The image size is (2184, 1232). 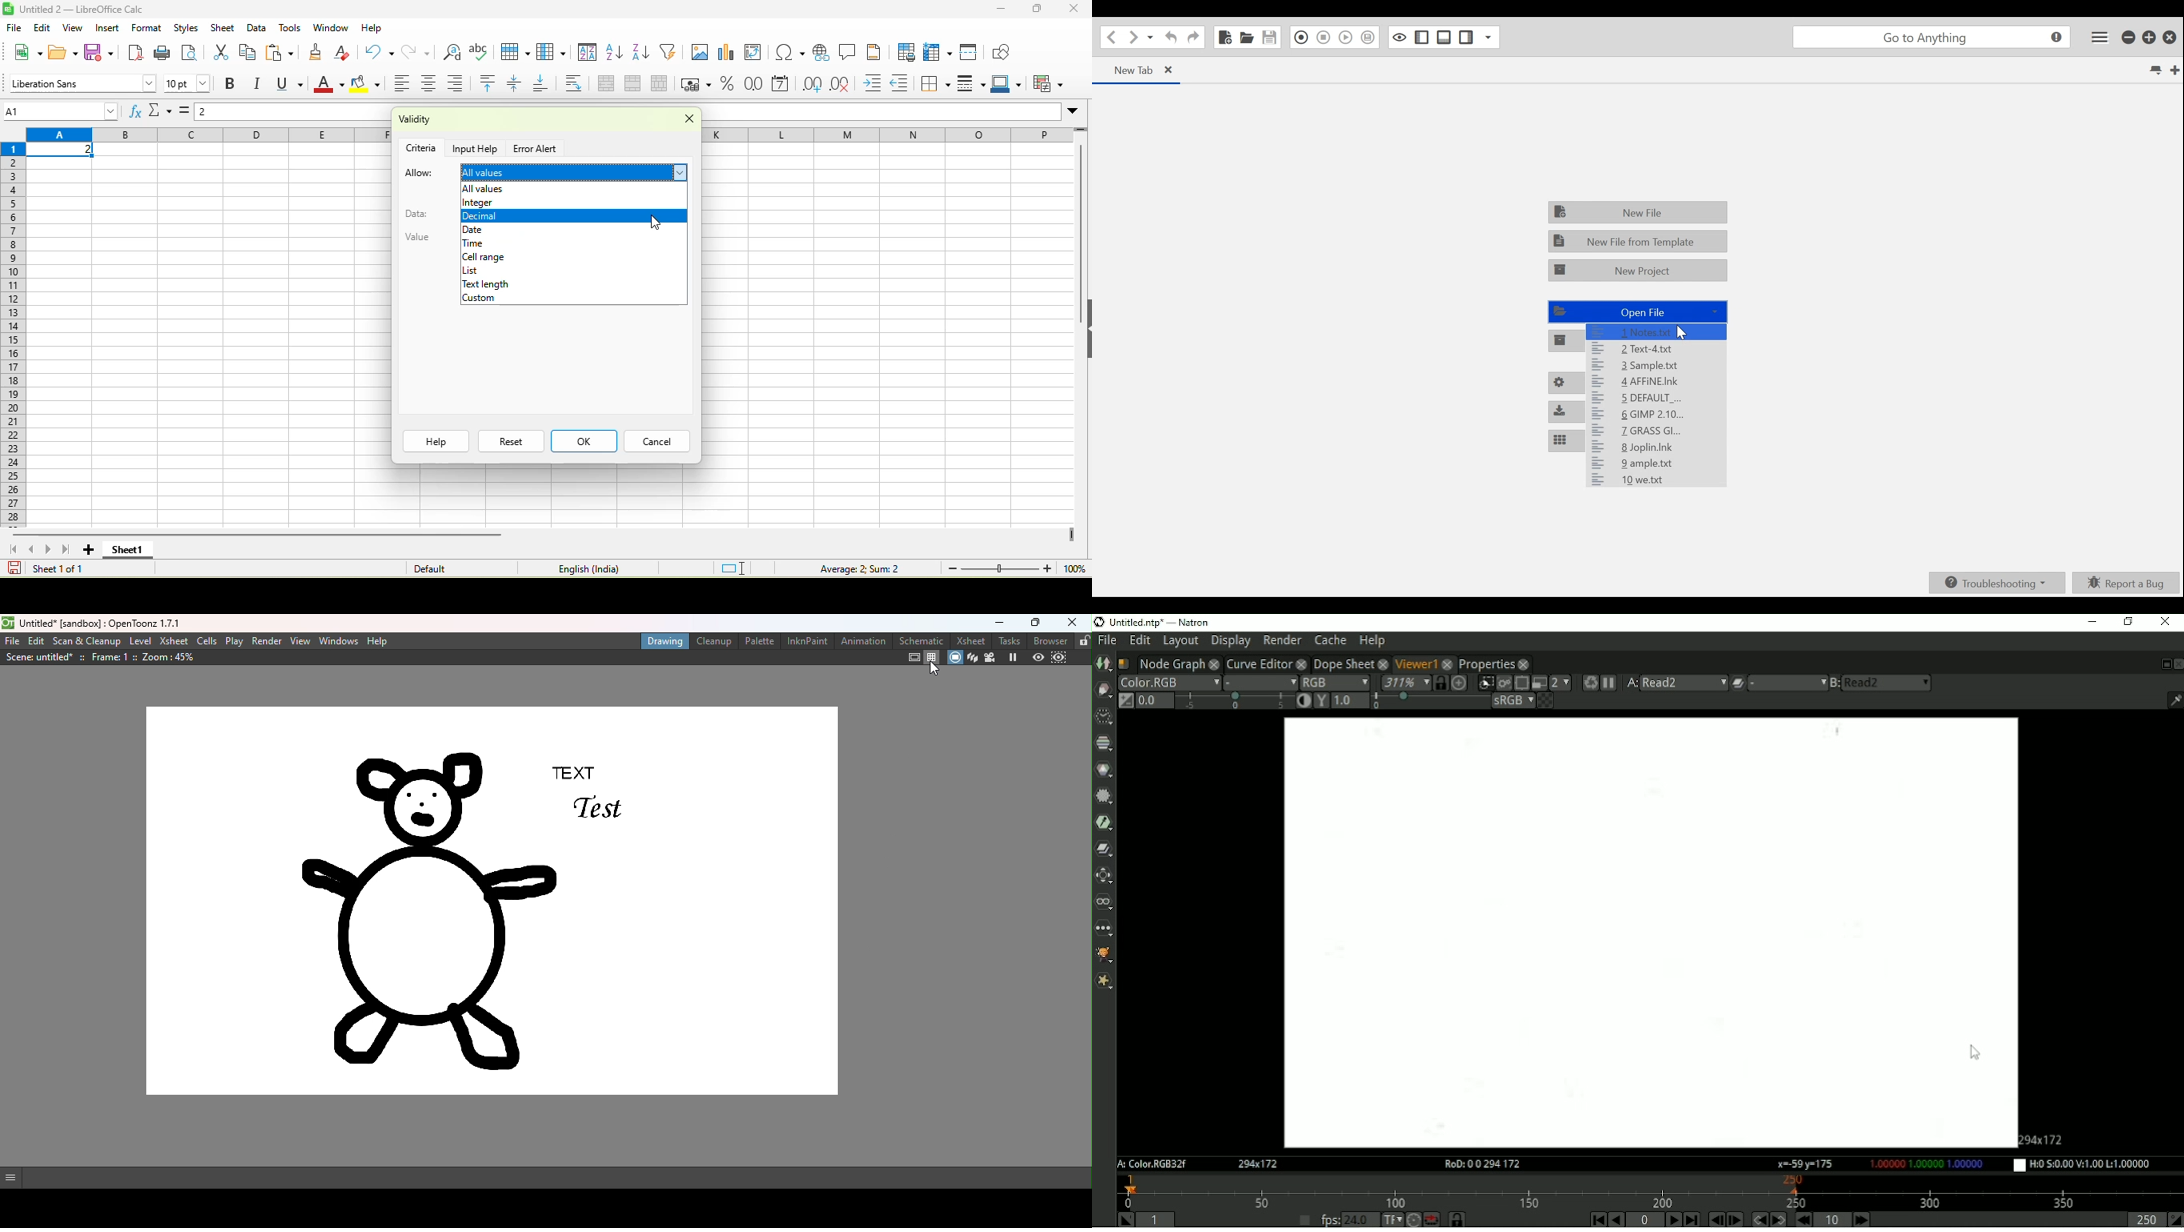 I want to click on cancel, so click(x=655, y=442).